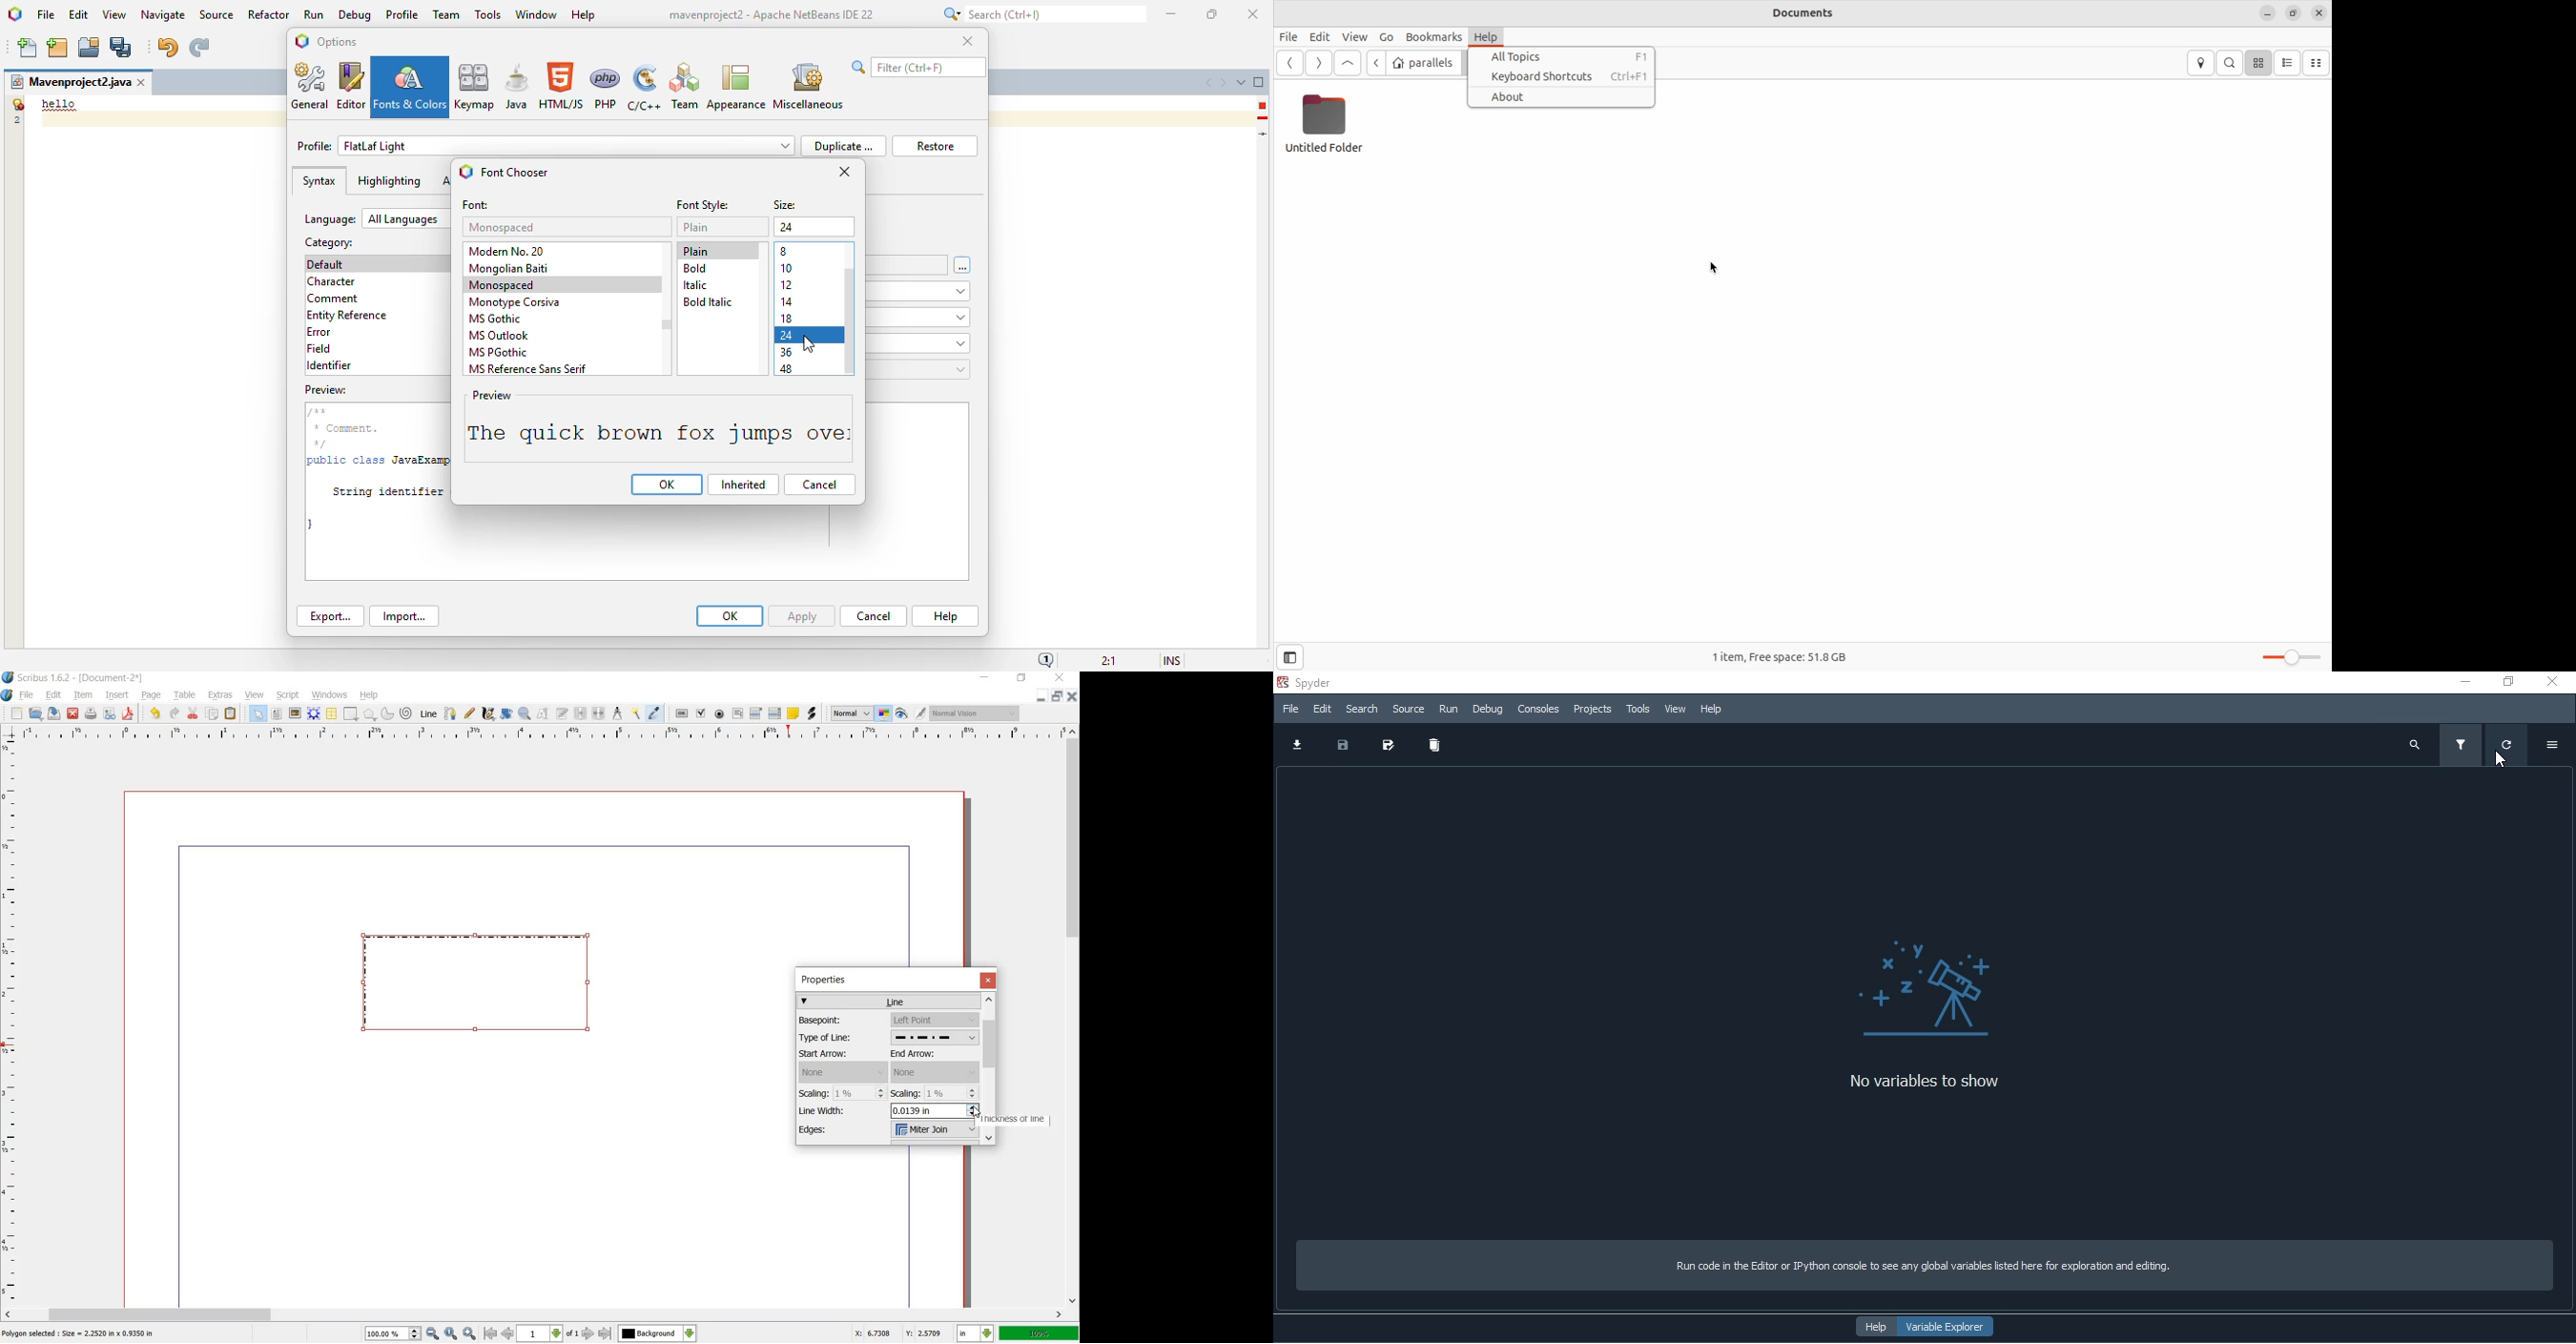 The width and height of the screenshot is (2576, 1344). Describe the element at coordinates (2509, 682) in the screenshot. I see `restore` at that location.